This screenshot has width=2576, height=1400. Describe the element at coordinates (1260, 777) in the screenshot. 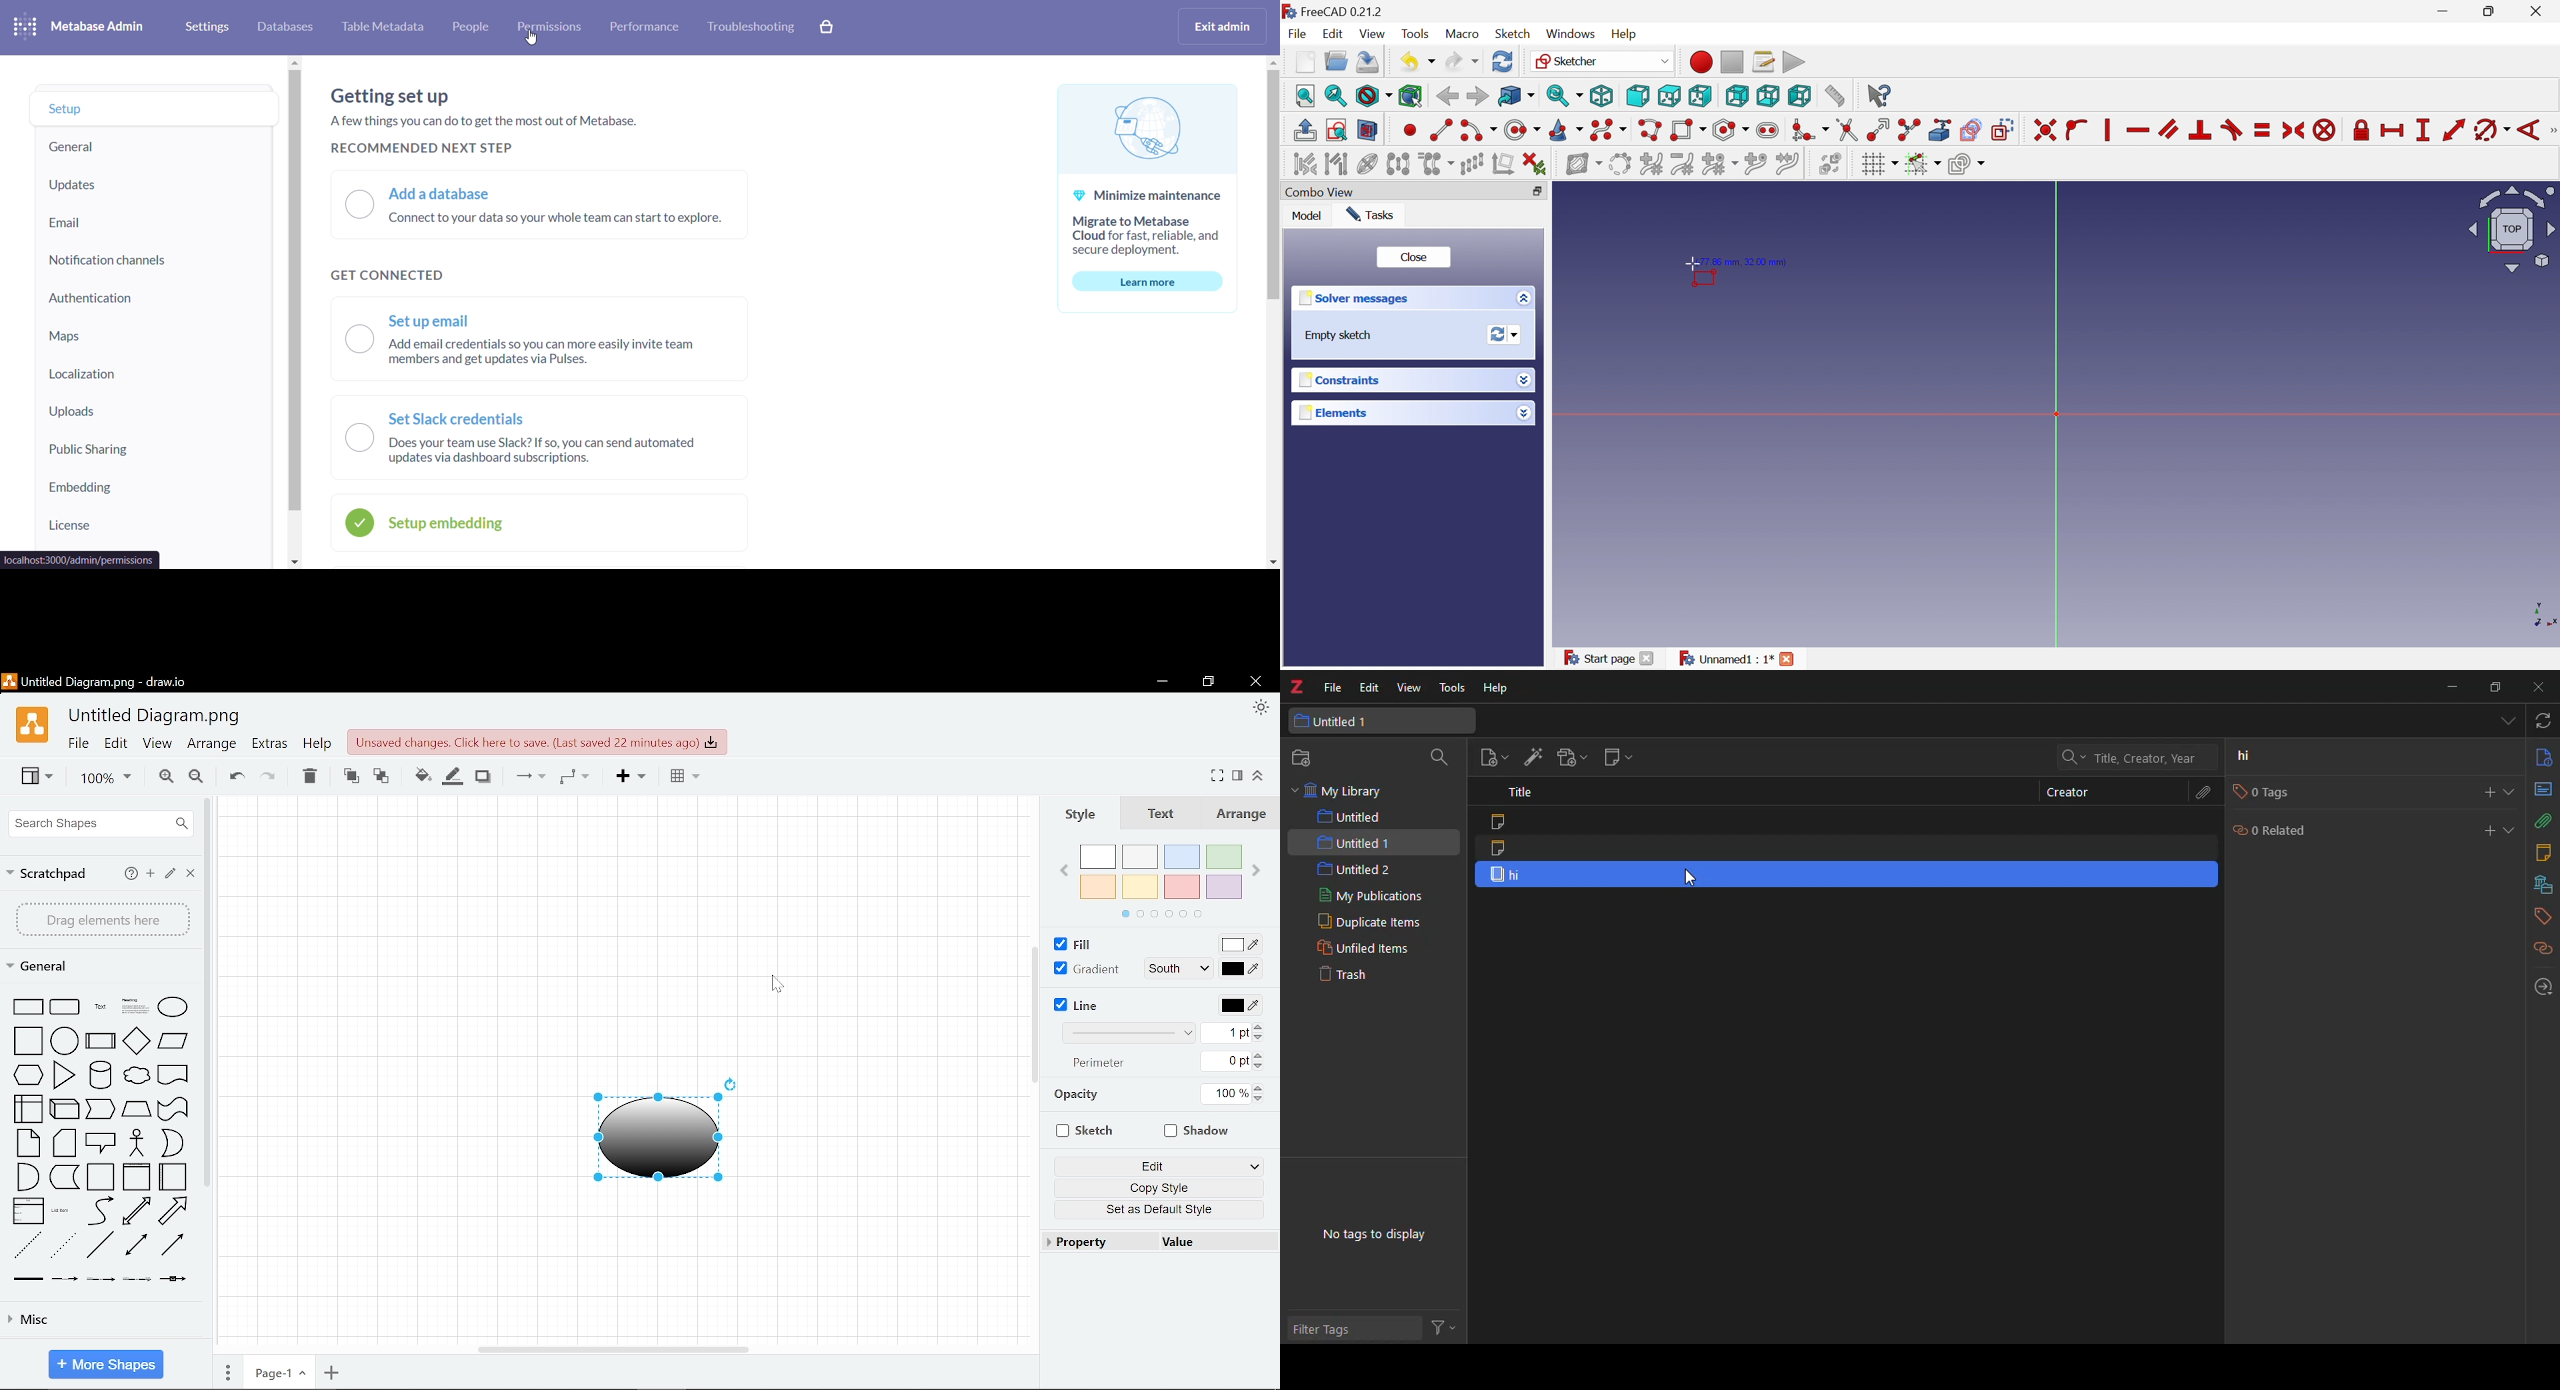

I see `Collapse` at that location.